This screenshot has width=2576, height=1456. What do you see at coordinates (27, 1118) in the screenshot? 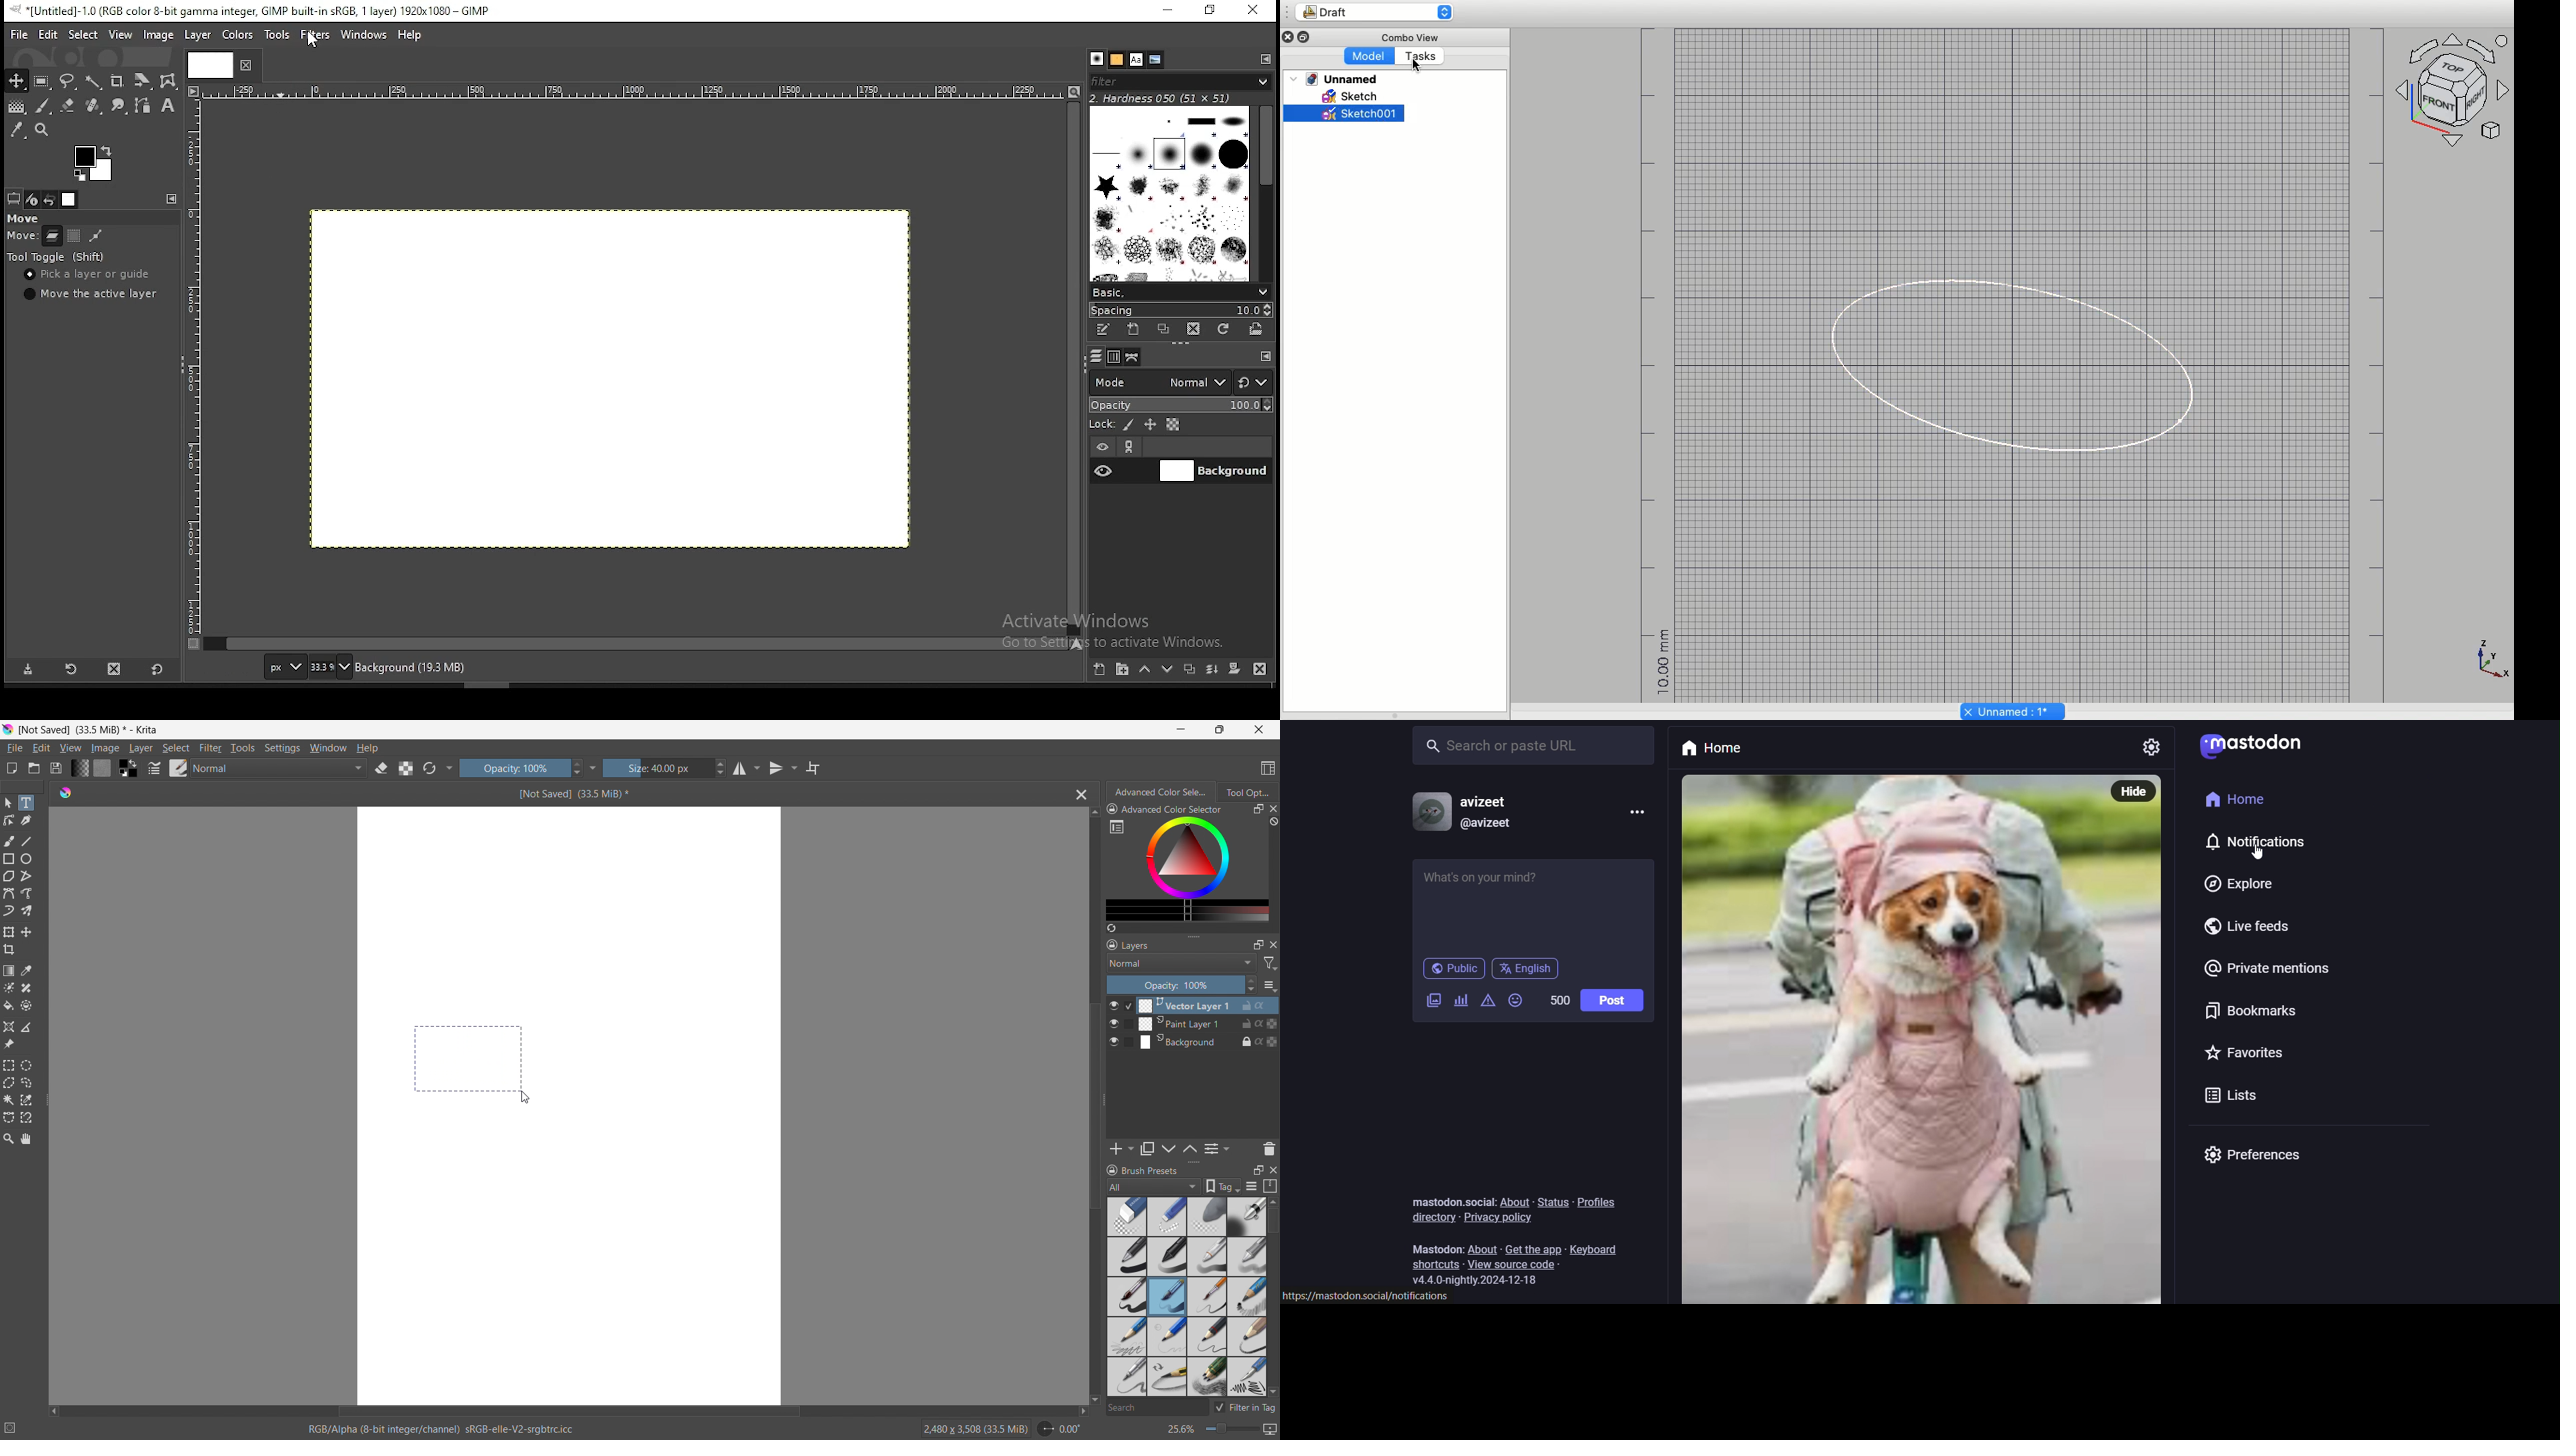
I see `magnetic curve selection tool` at bounding box center [27, 1118].